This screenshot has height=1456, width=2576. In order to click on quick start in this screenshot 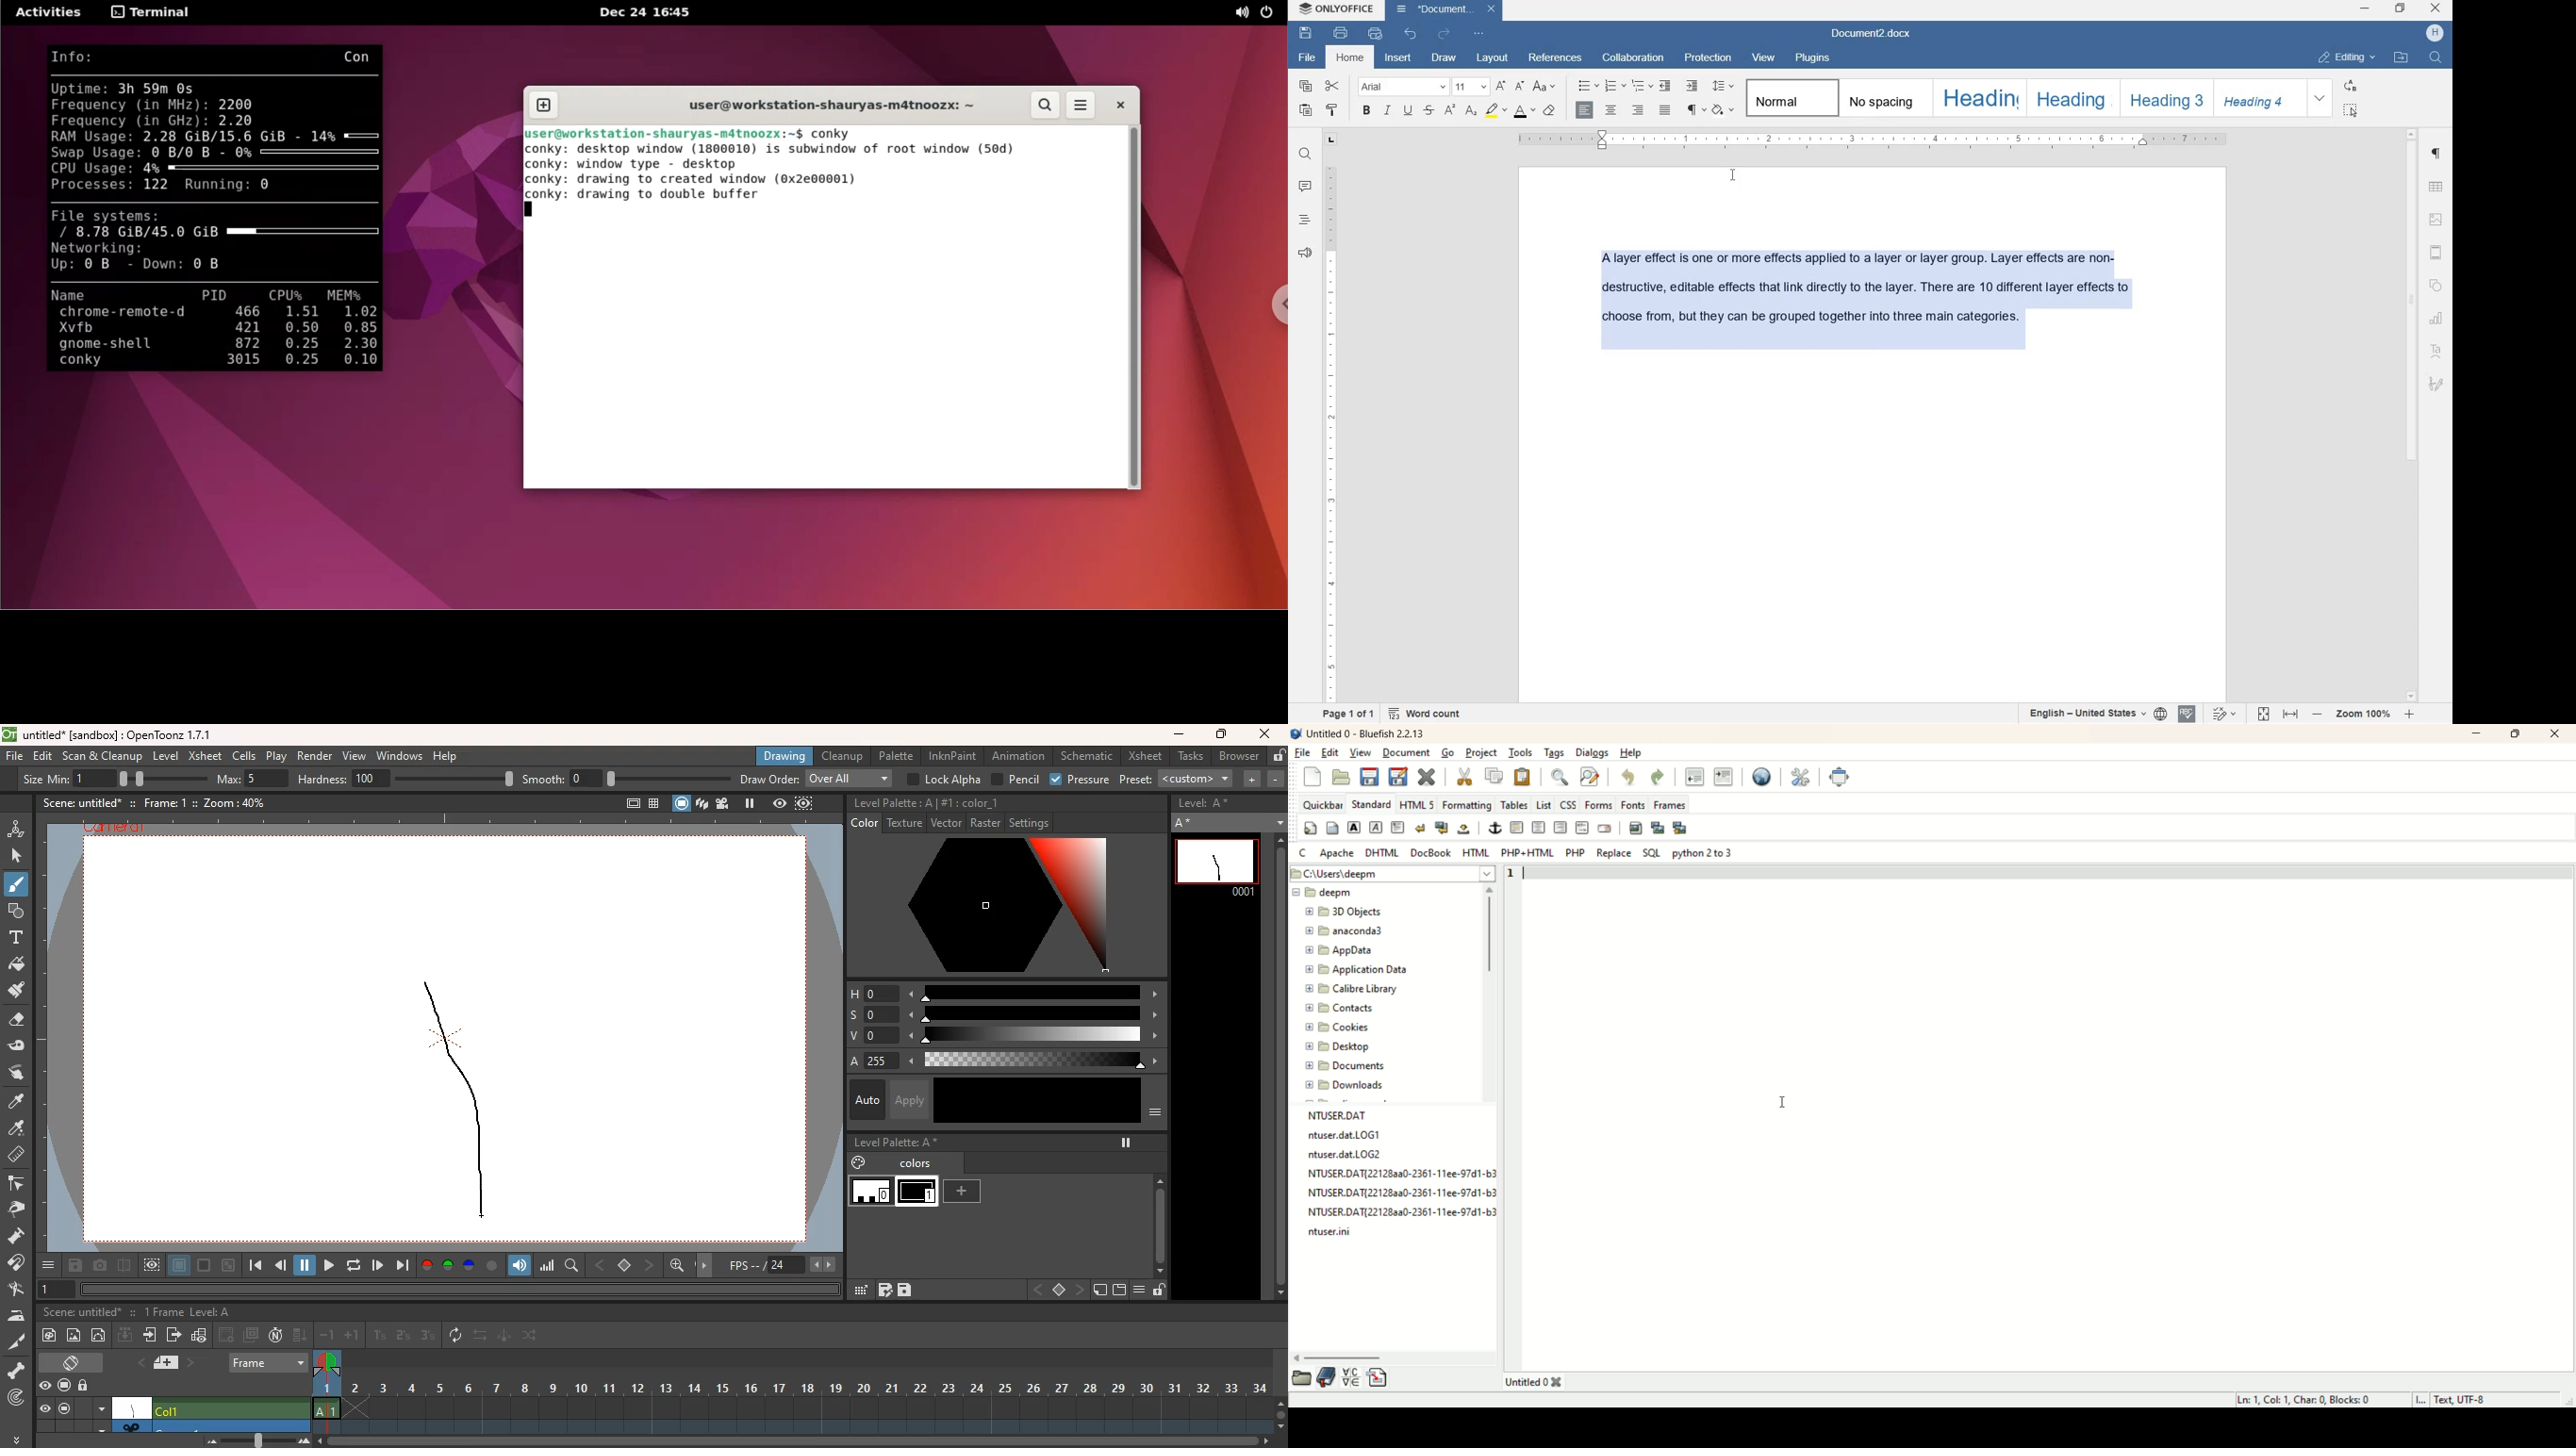, I will do `click(1309, 828)`.